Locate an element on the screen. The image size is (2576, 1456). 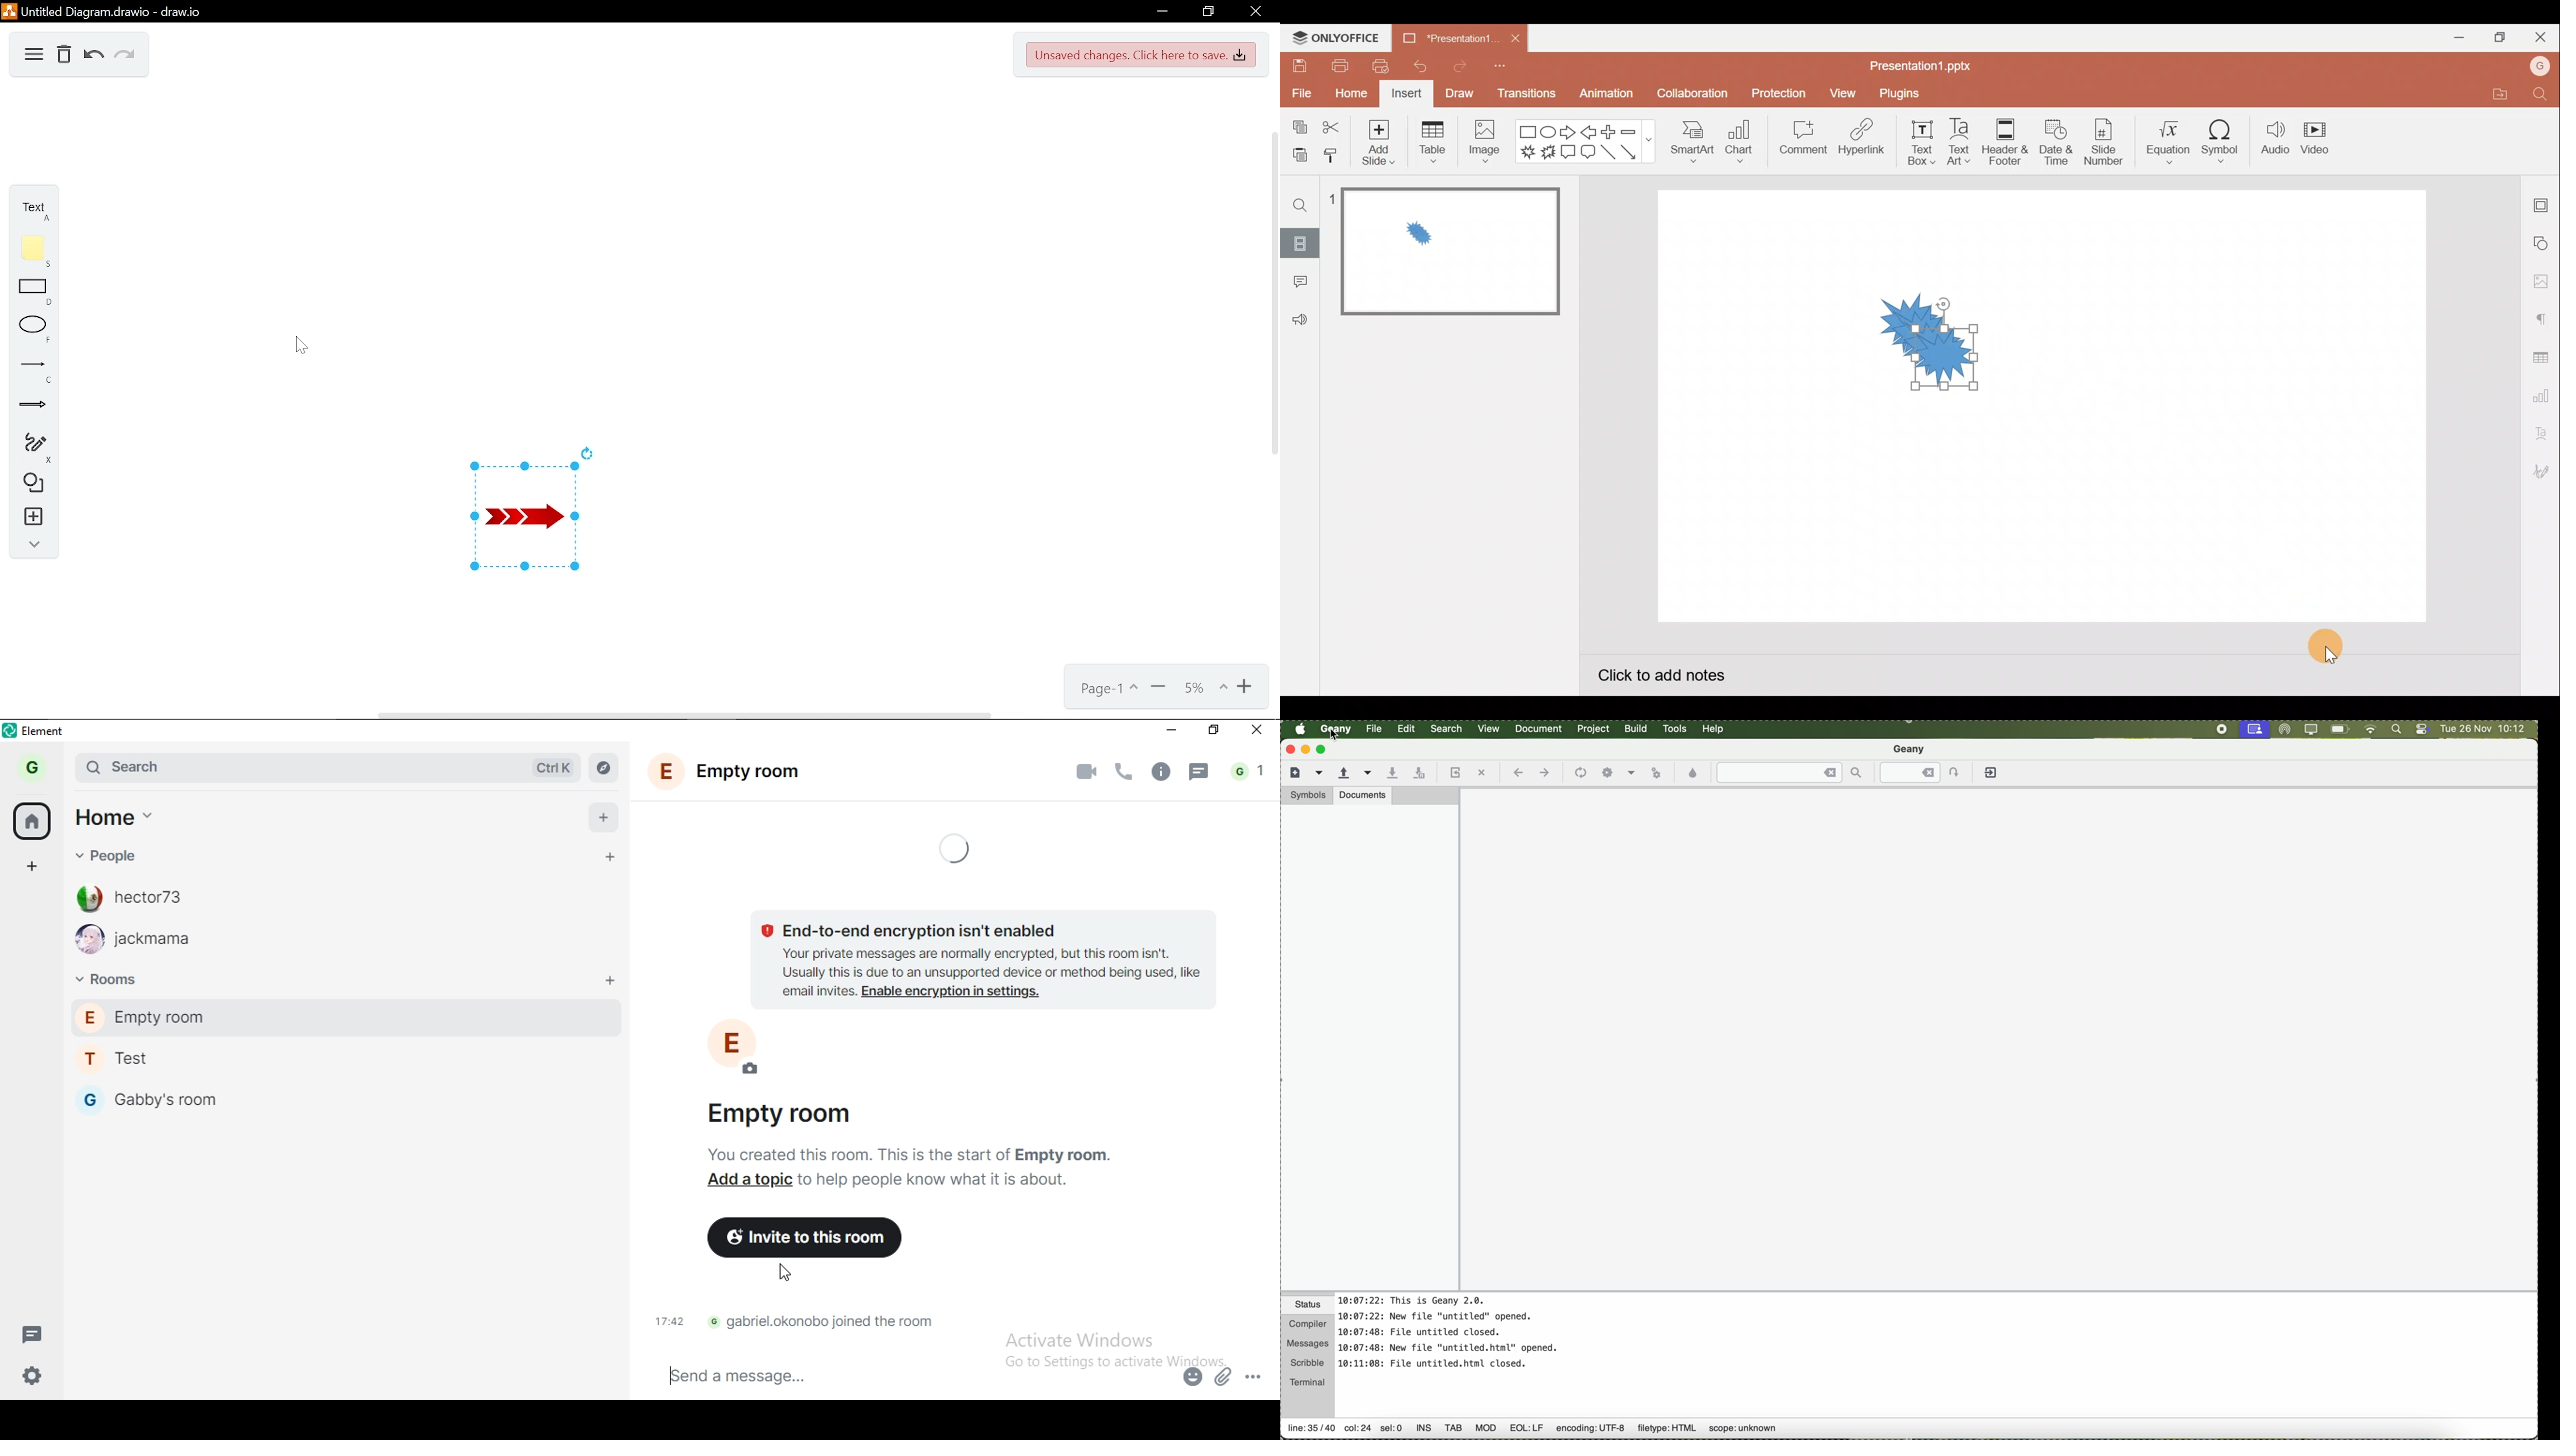
people is located at coordinates (120, 853).